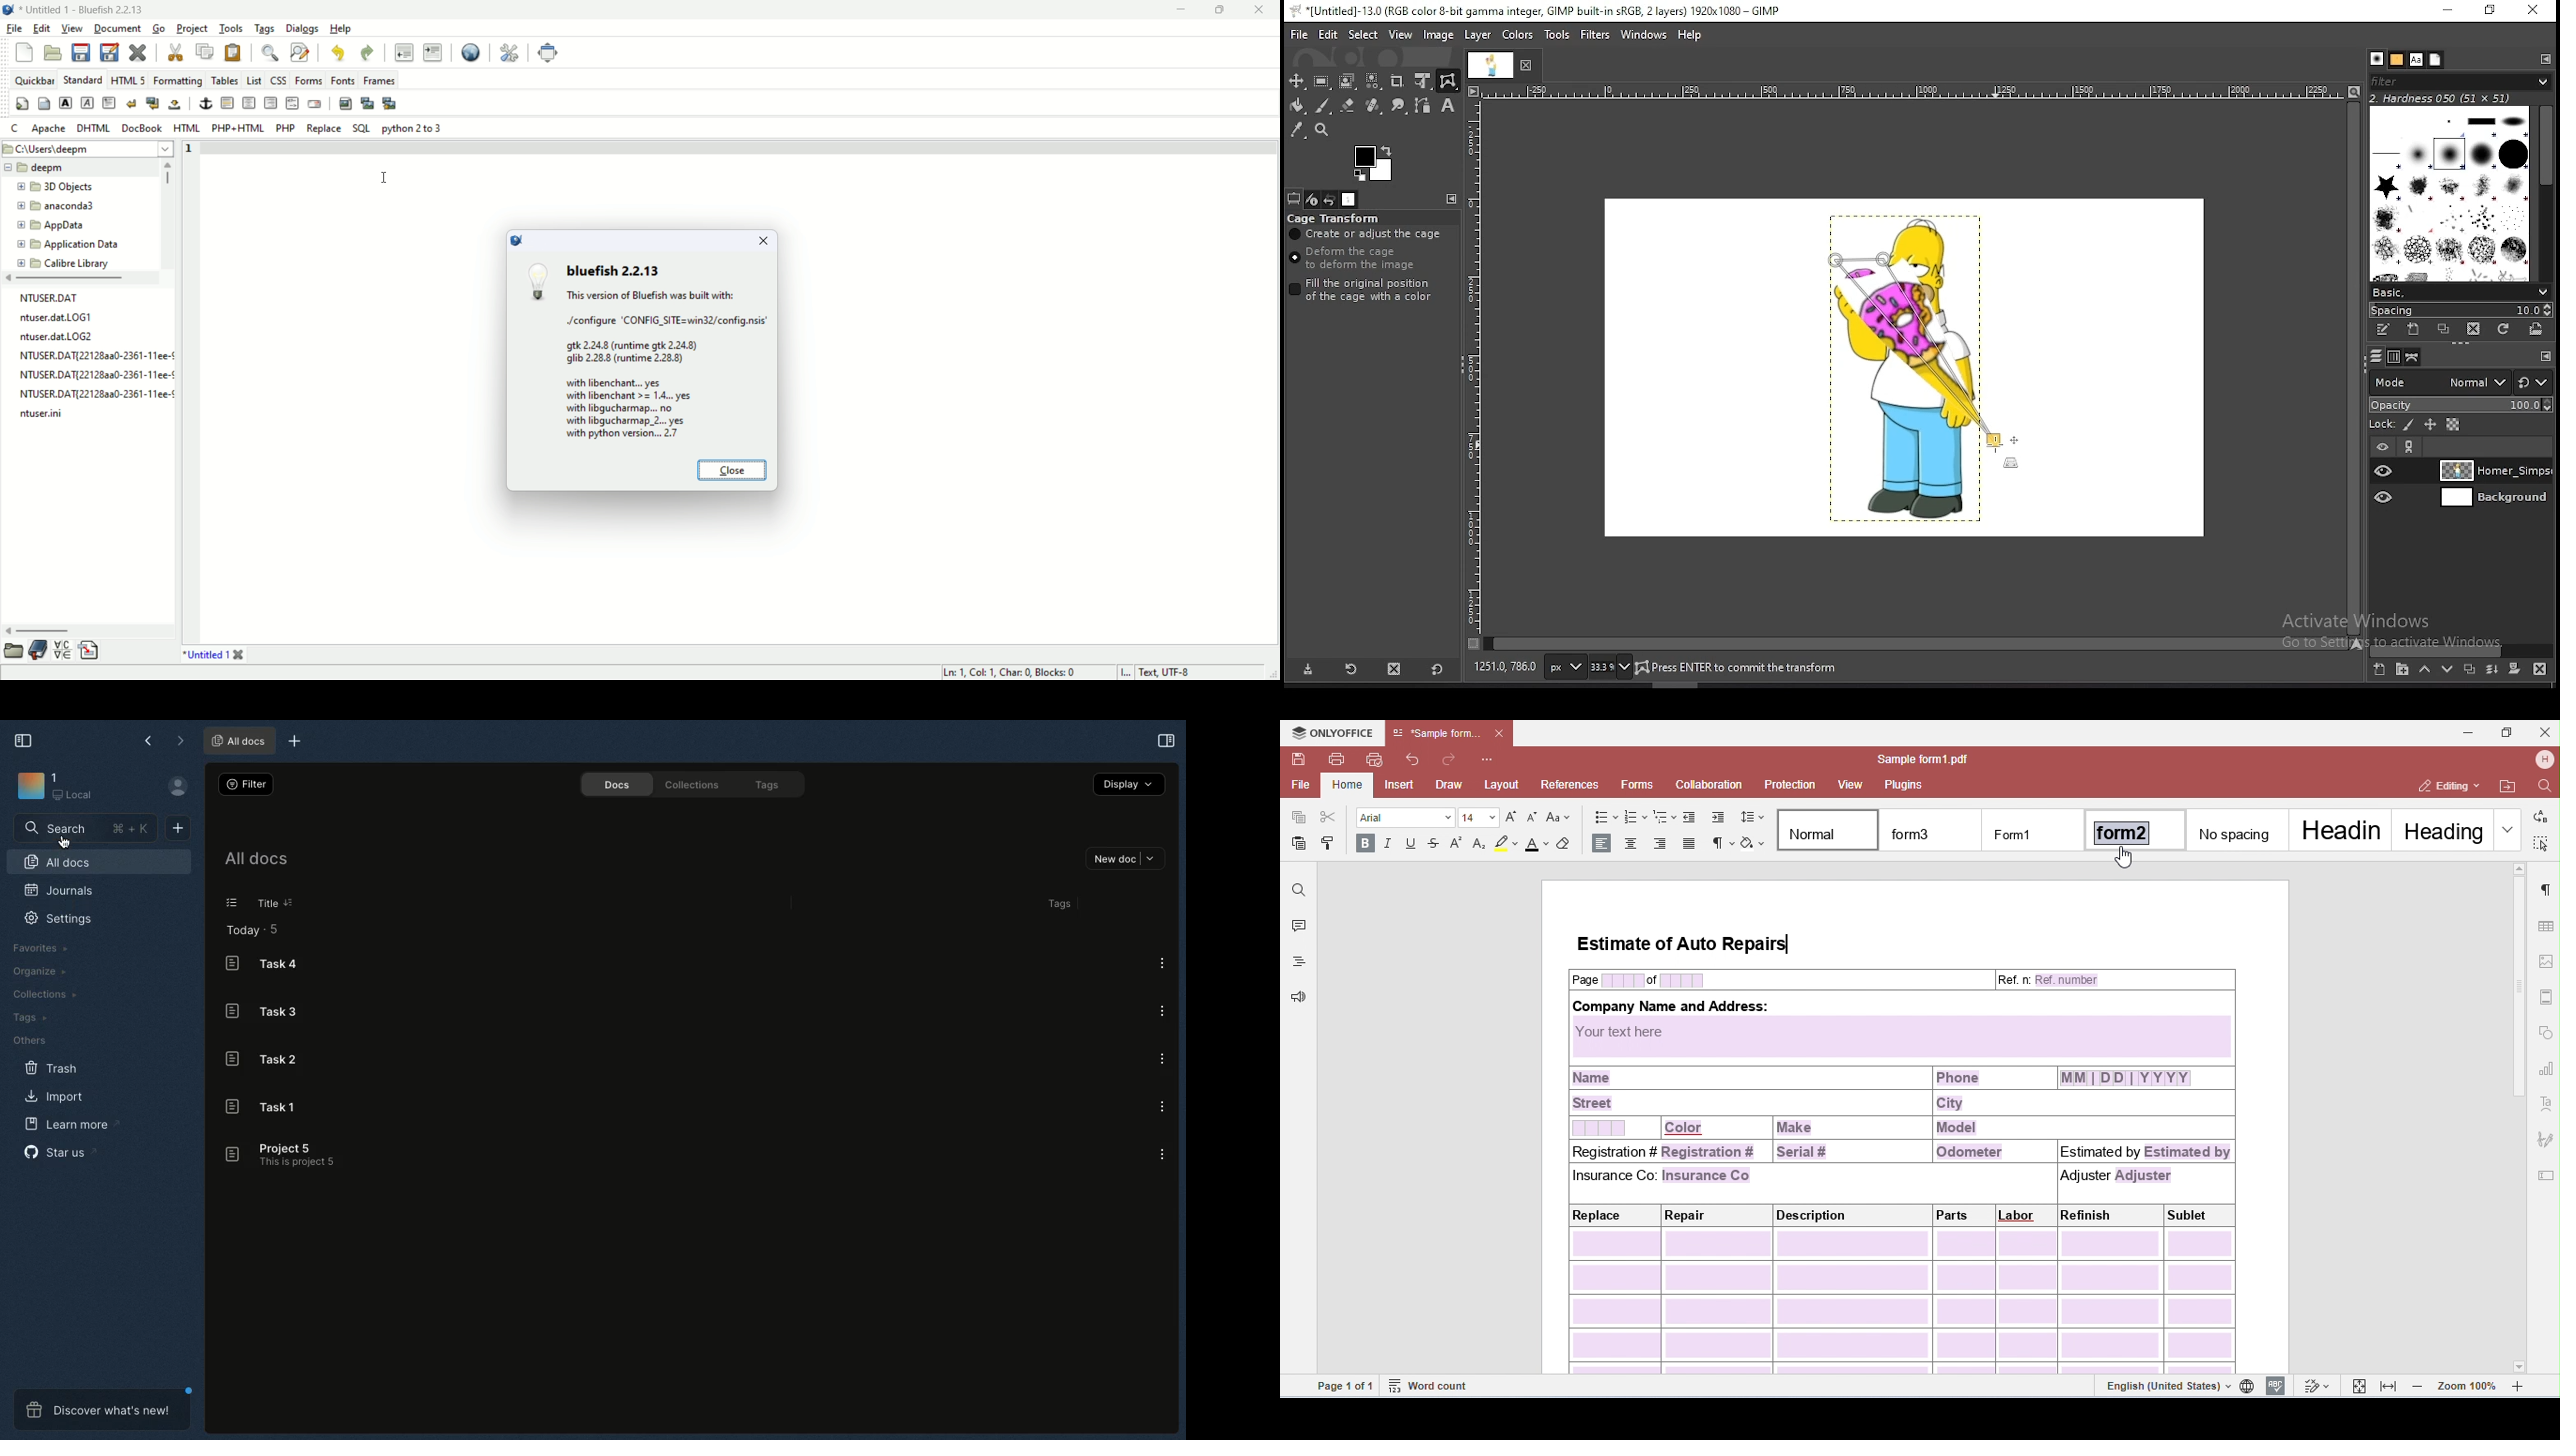 The image size is (2576, 1456). What do you see at coordinates (109, 103) in the screenshot?
I see `paragraph` at bounding box center [109, 103].